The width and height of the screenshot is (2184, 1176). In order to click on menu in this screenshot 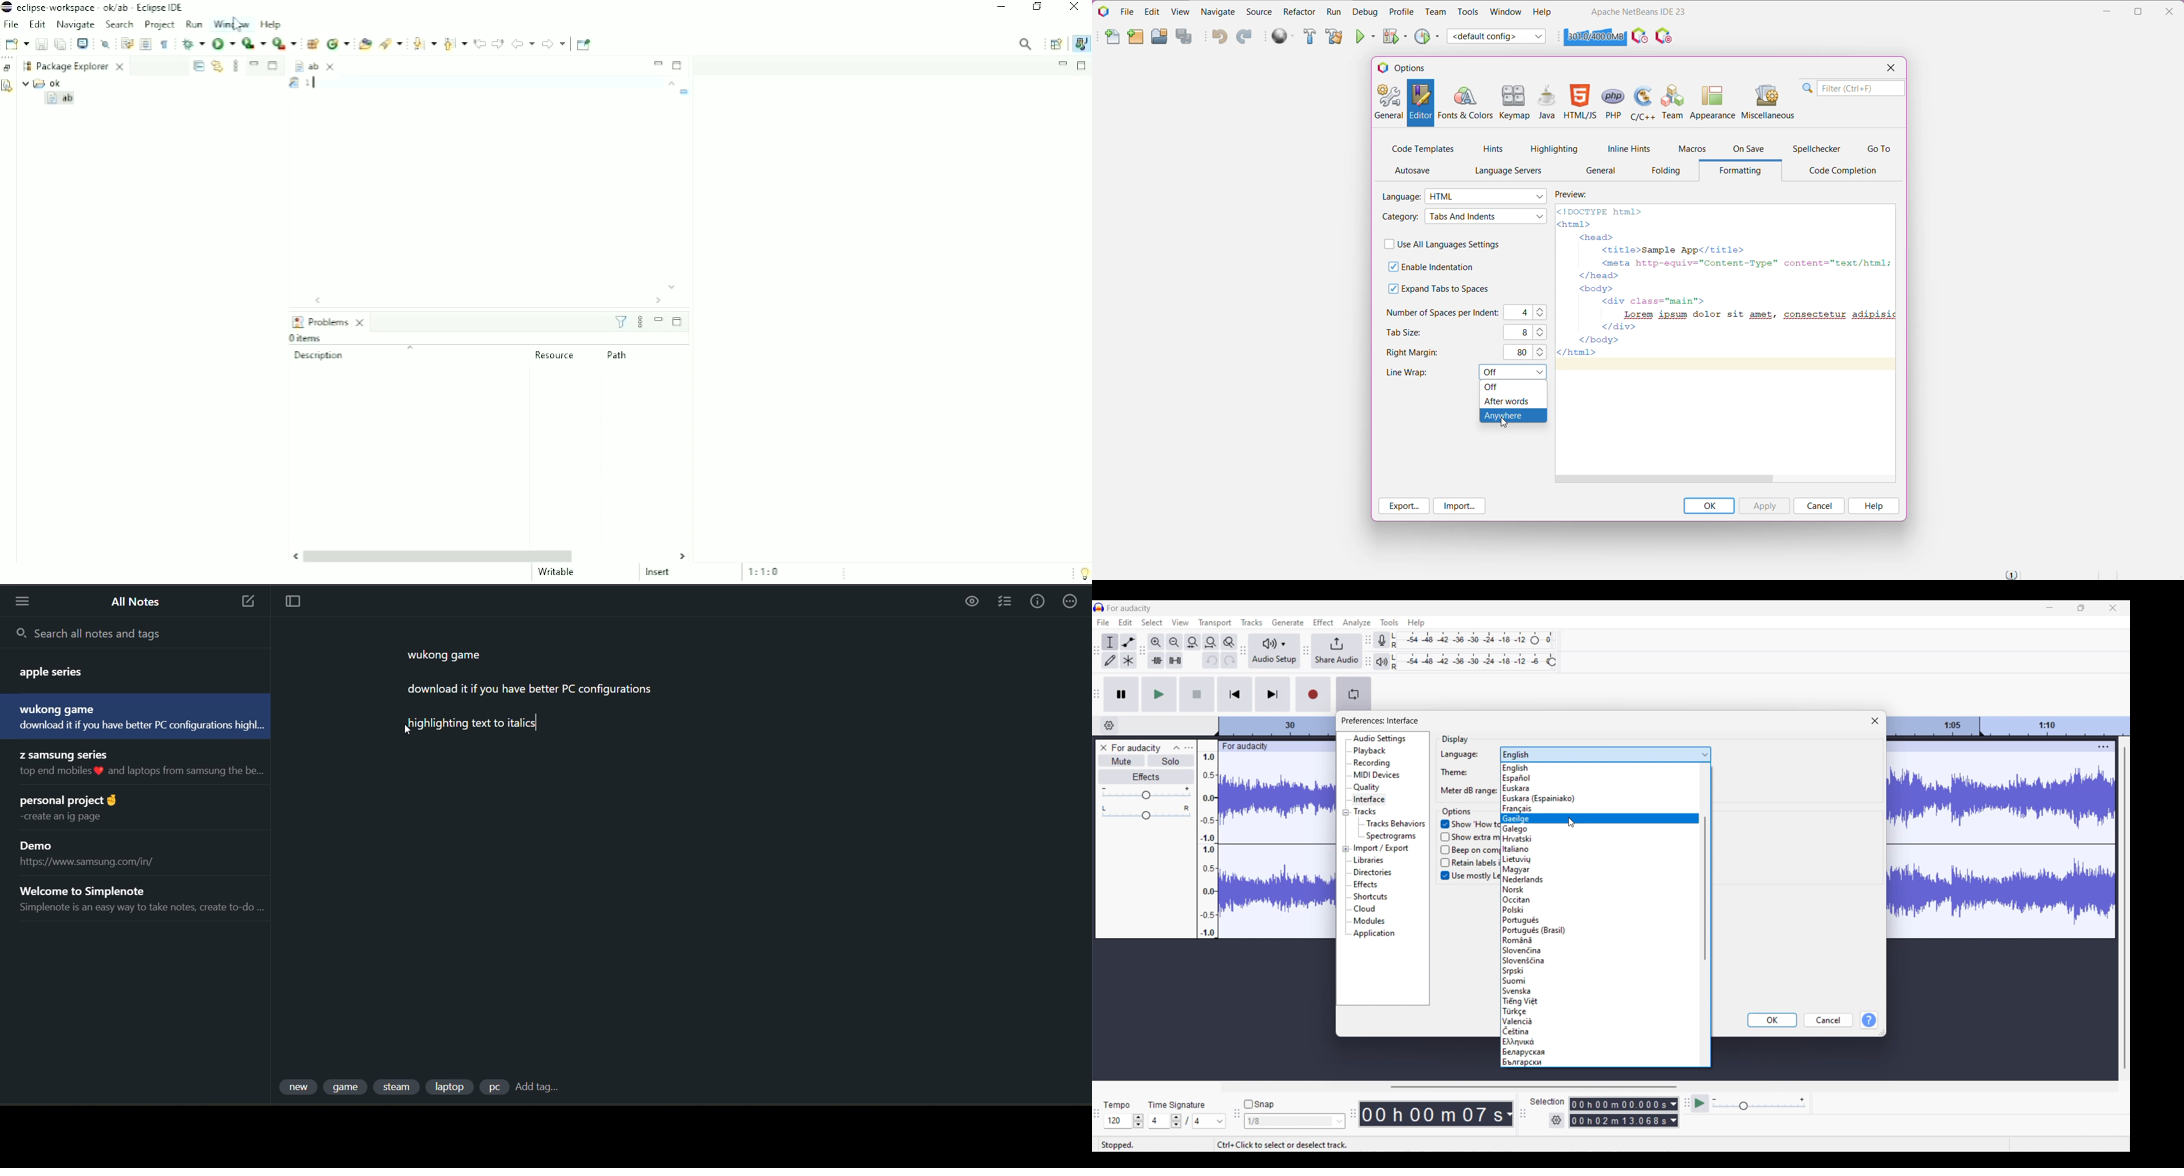, I will do `click(22, 600)`.